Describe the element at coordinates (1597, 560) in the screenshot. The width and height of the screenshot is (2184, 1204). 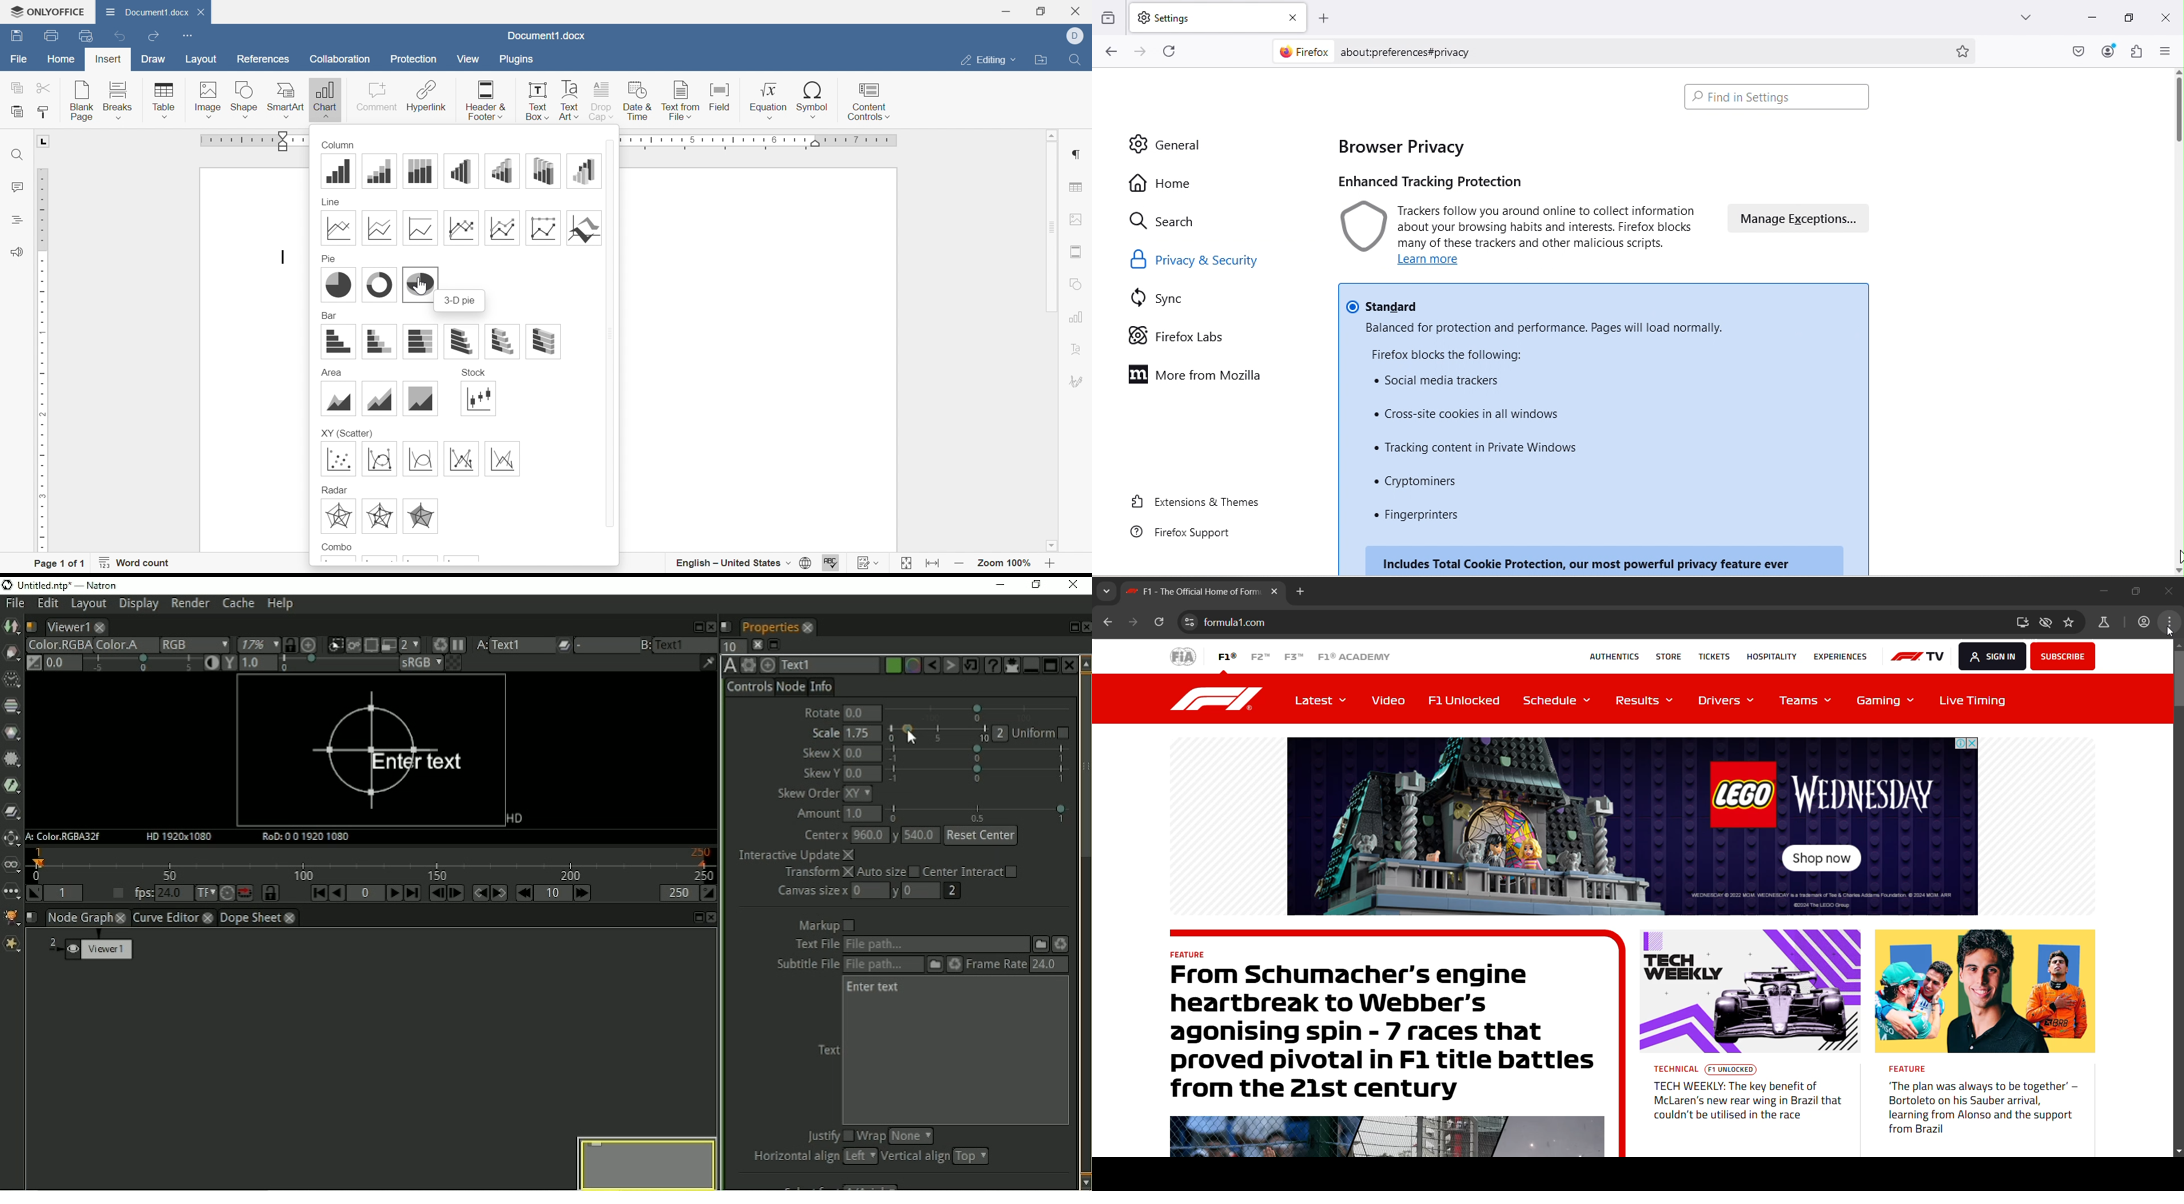
I see `Includes Total Cookie Protection, our most powerful privacy feature ever` at that location.